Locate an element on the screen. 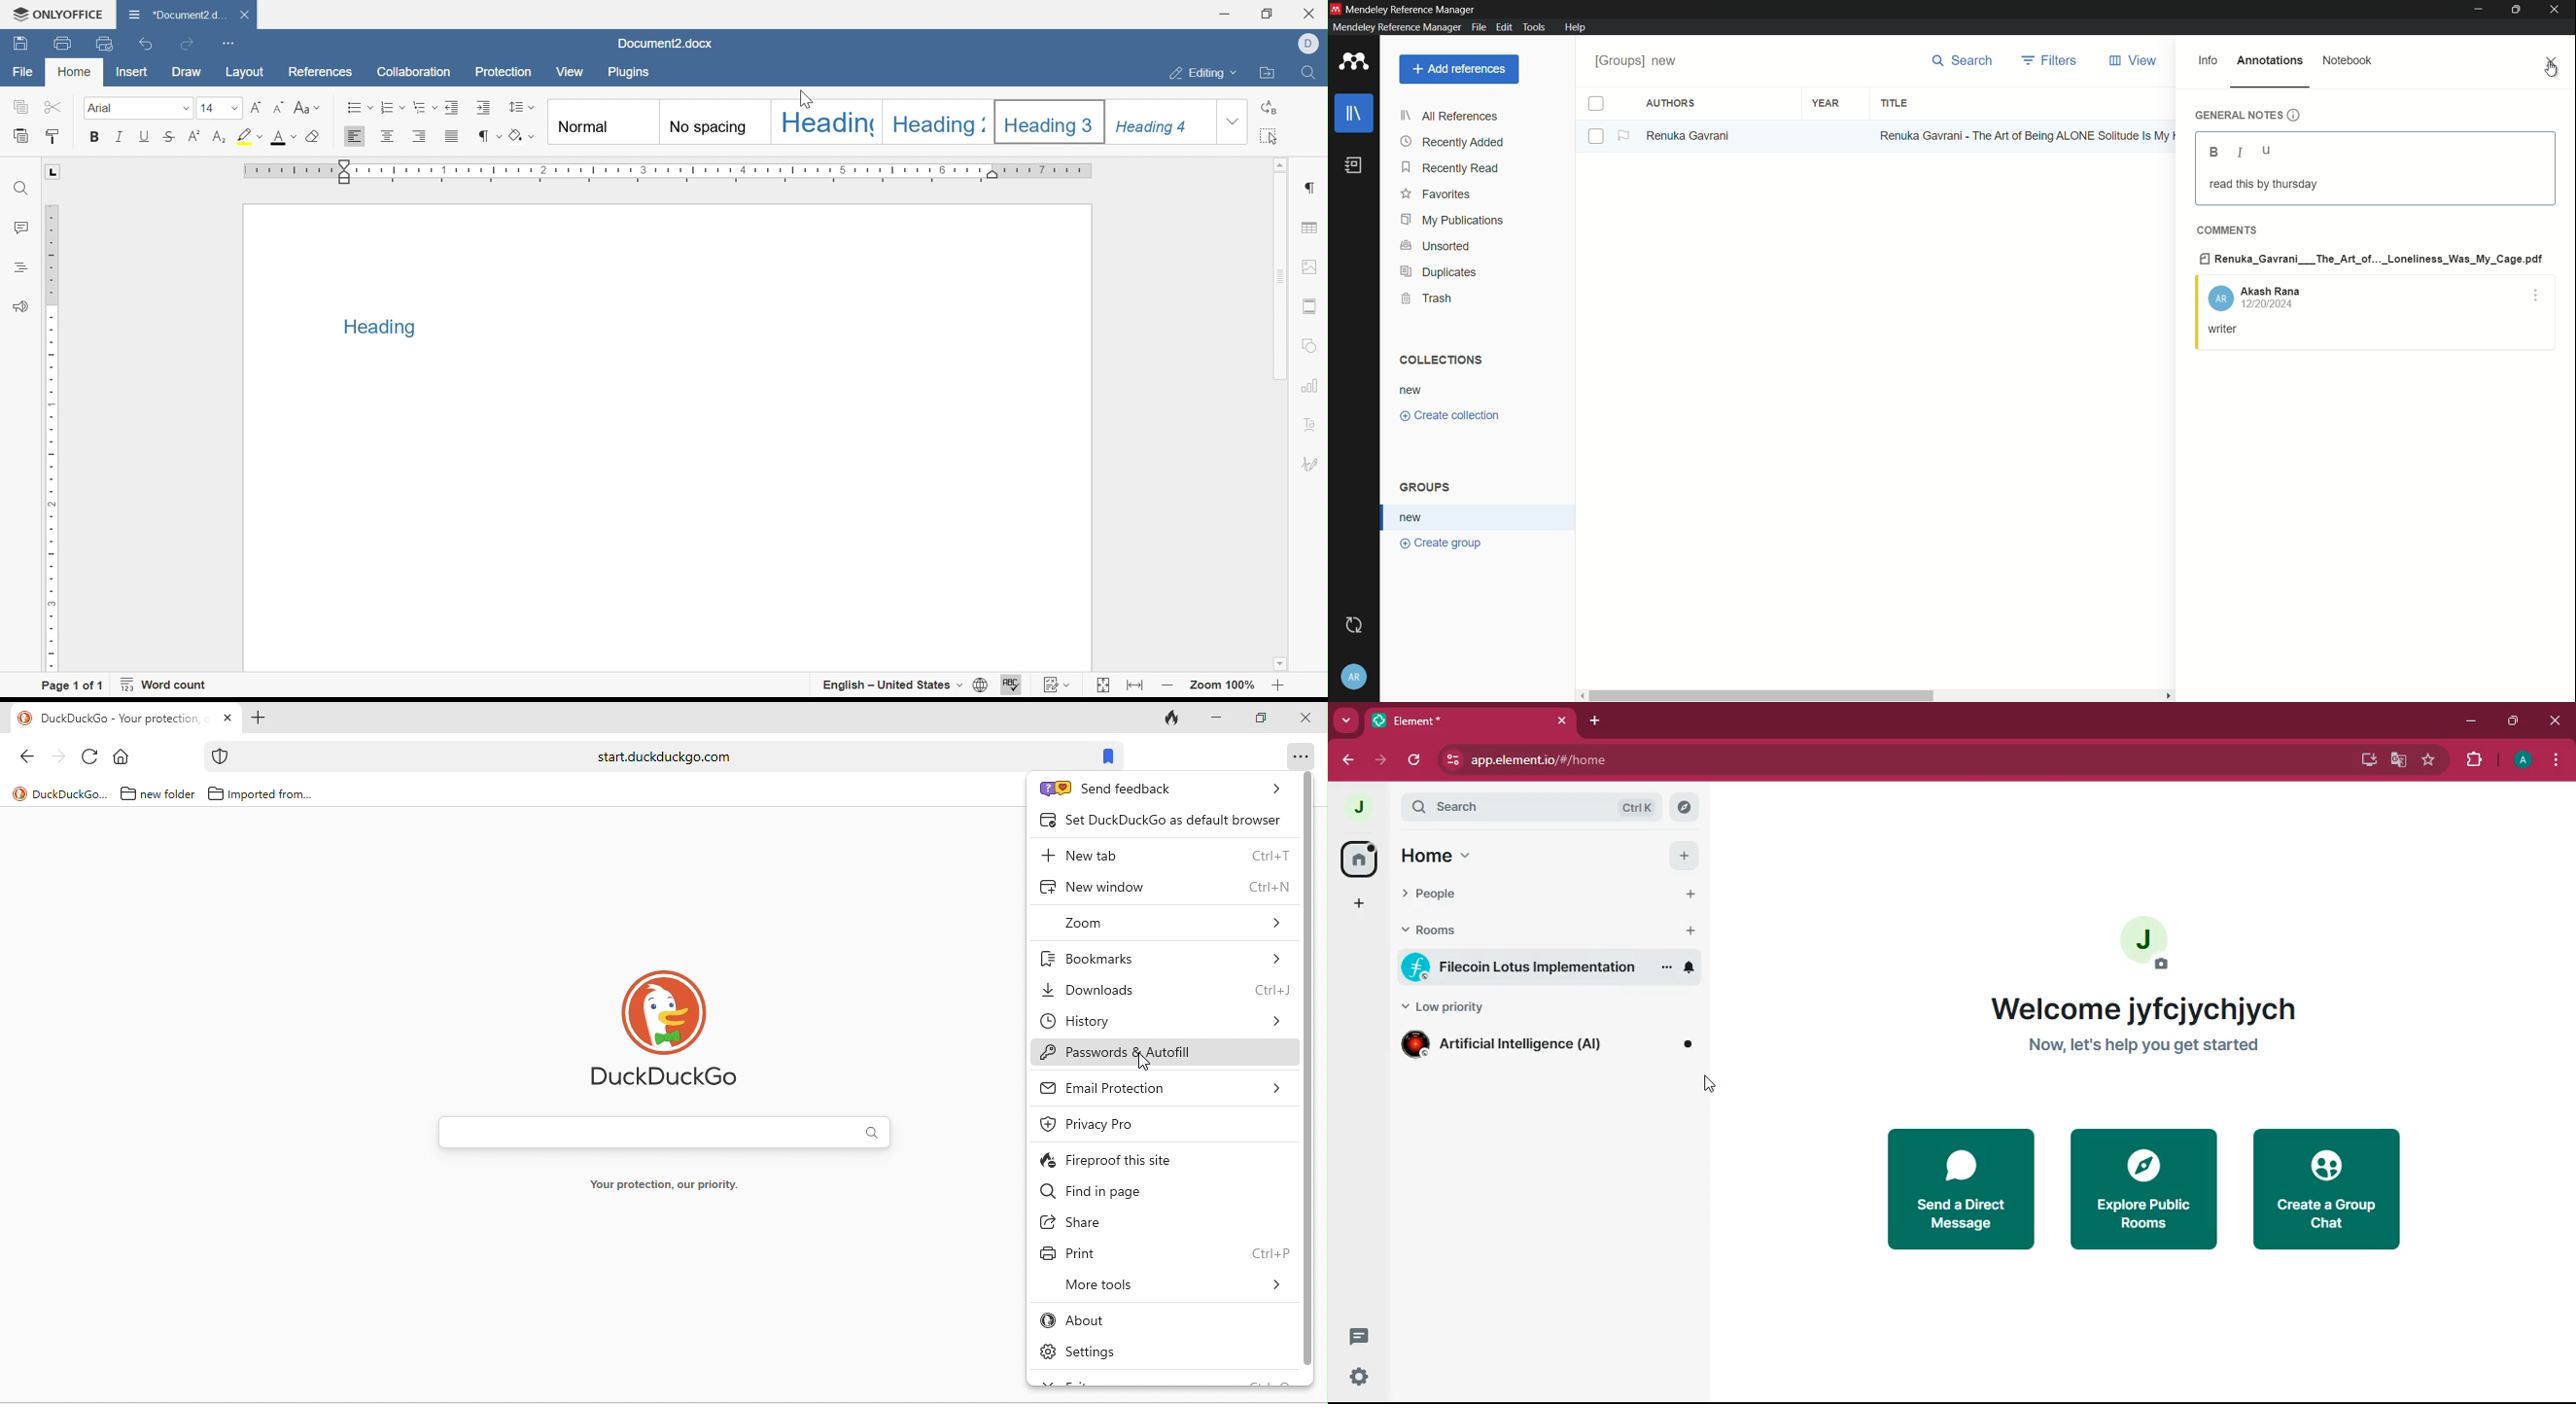 The height and width of the screenshot is (1428, 2576). threads is located at coordinates (1359, 1335).